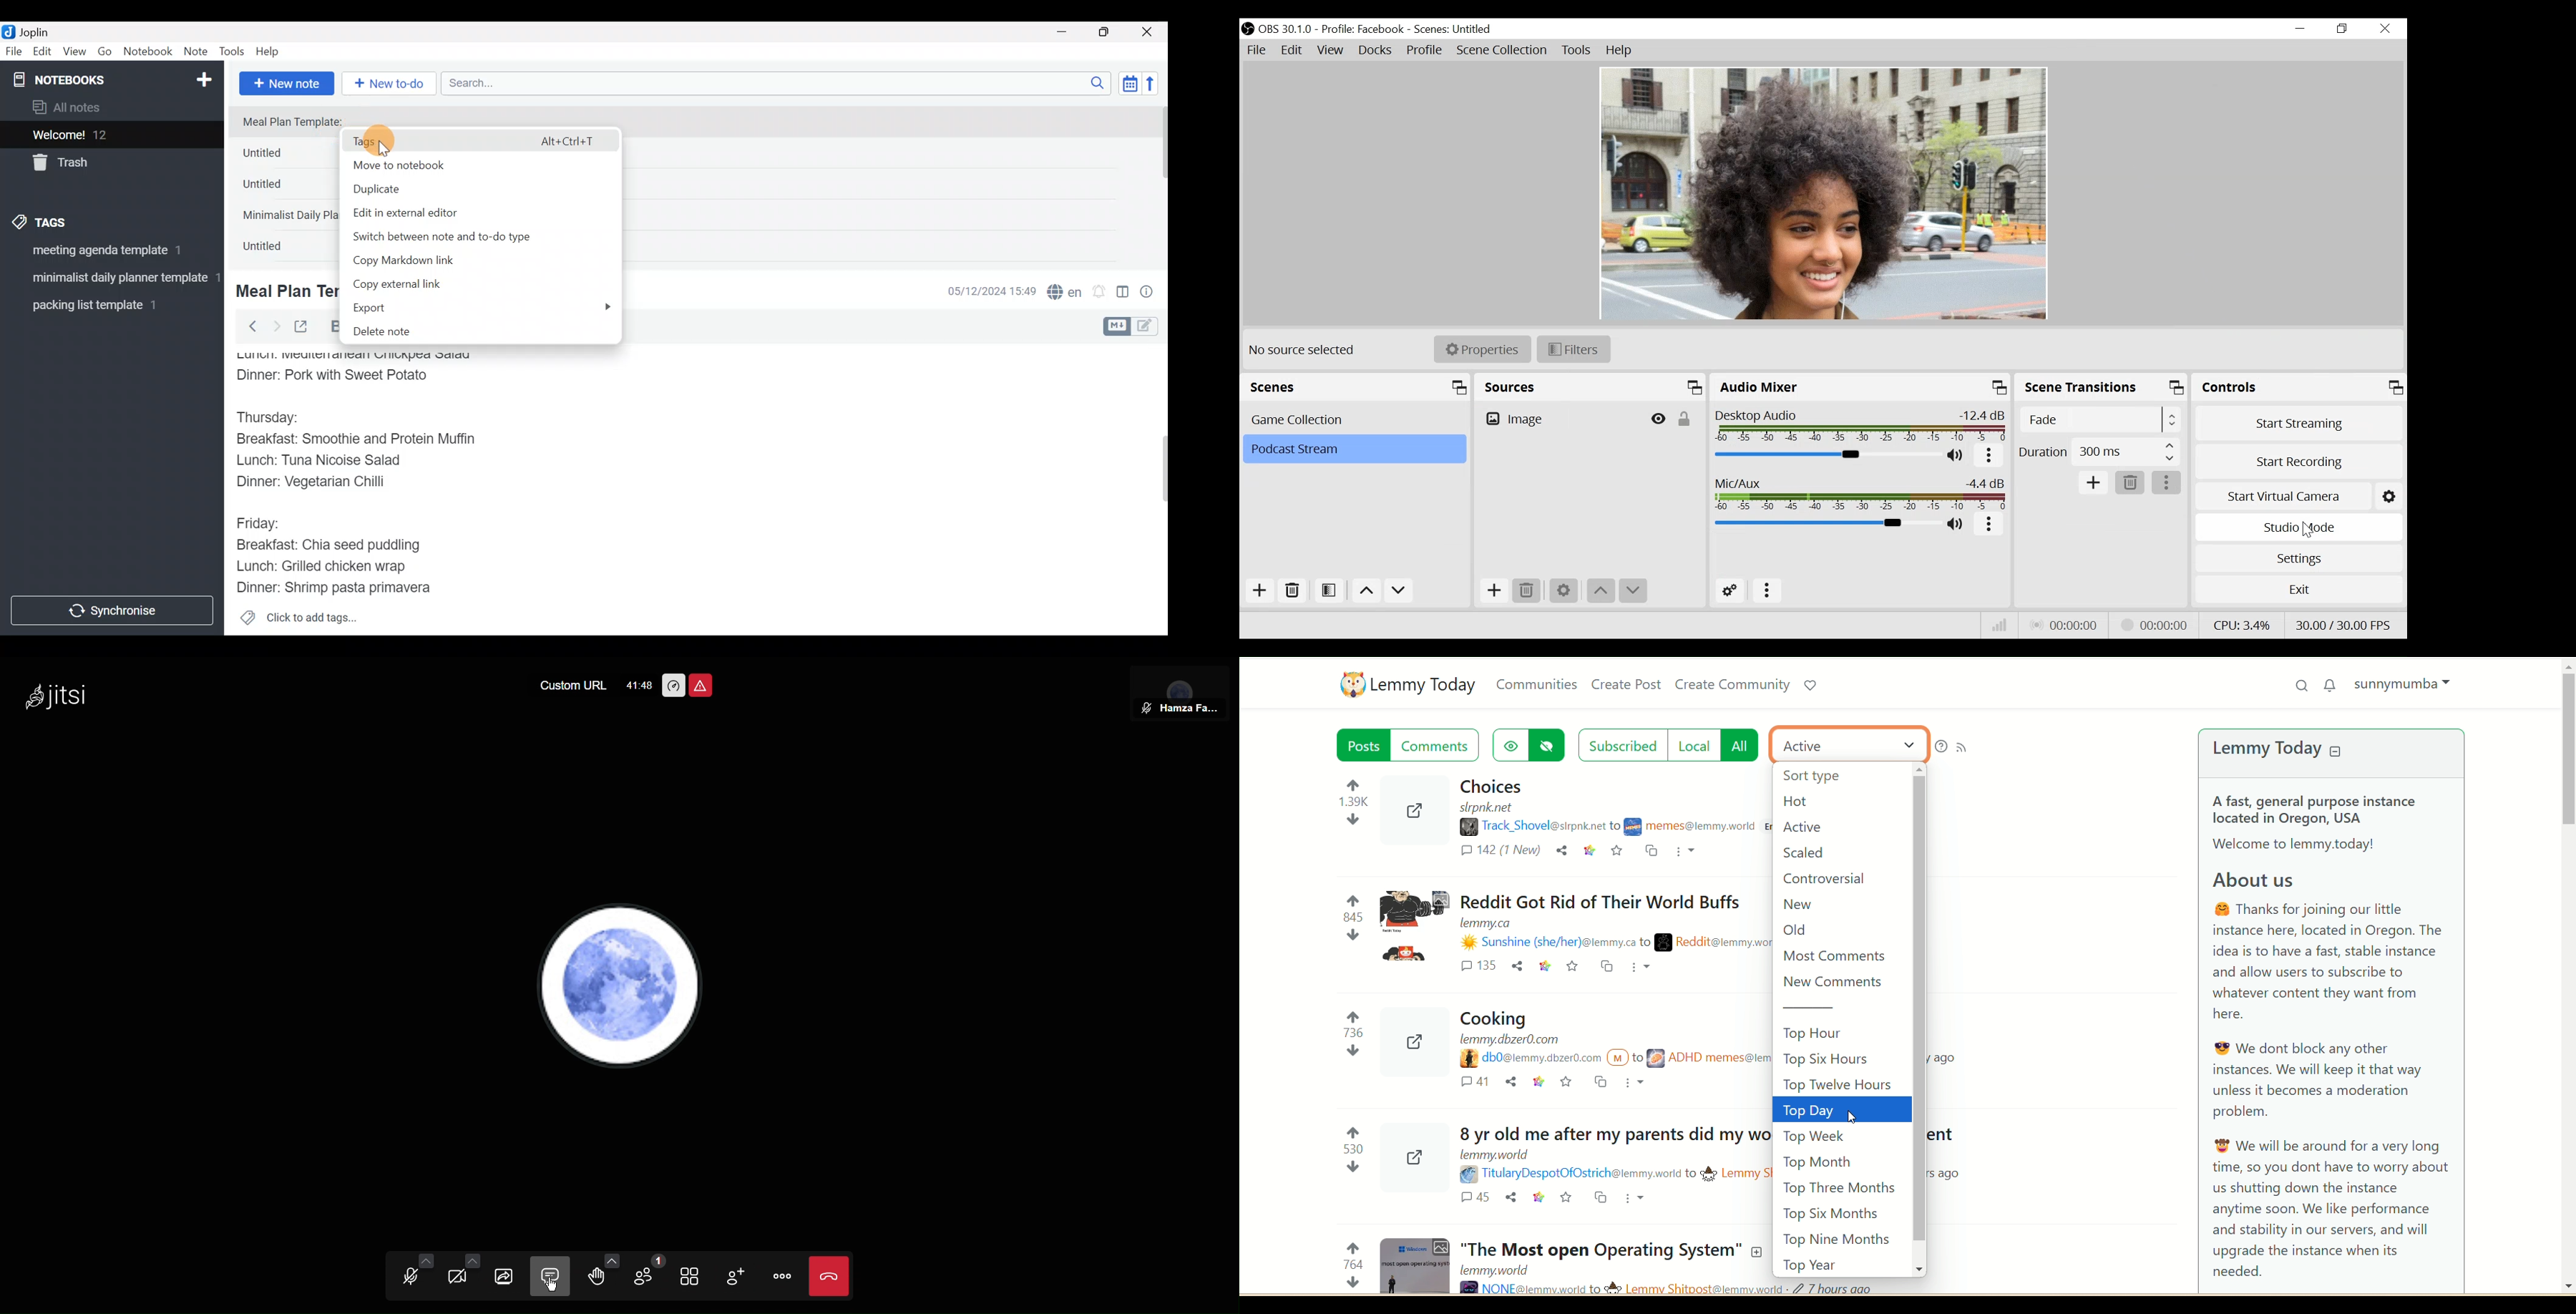 This screenshot has height=1316, width=2576. I want to click on Joplin, so click(42, 30).